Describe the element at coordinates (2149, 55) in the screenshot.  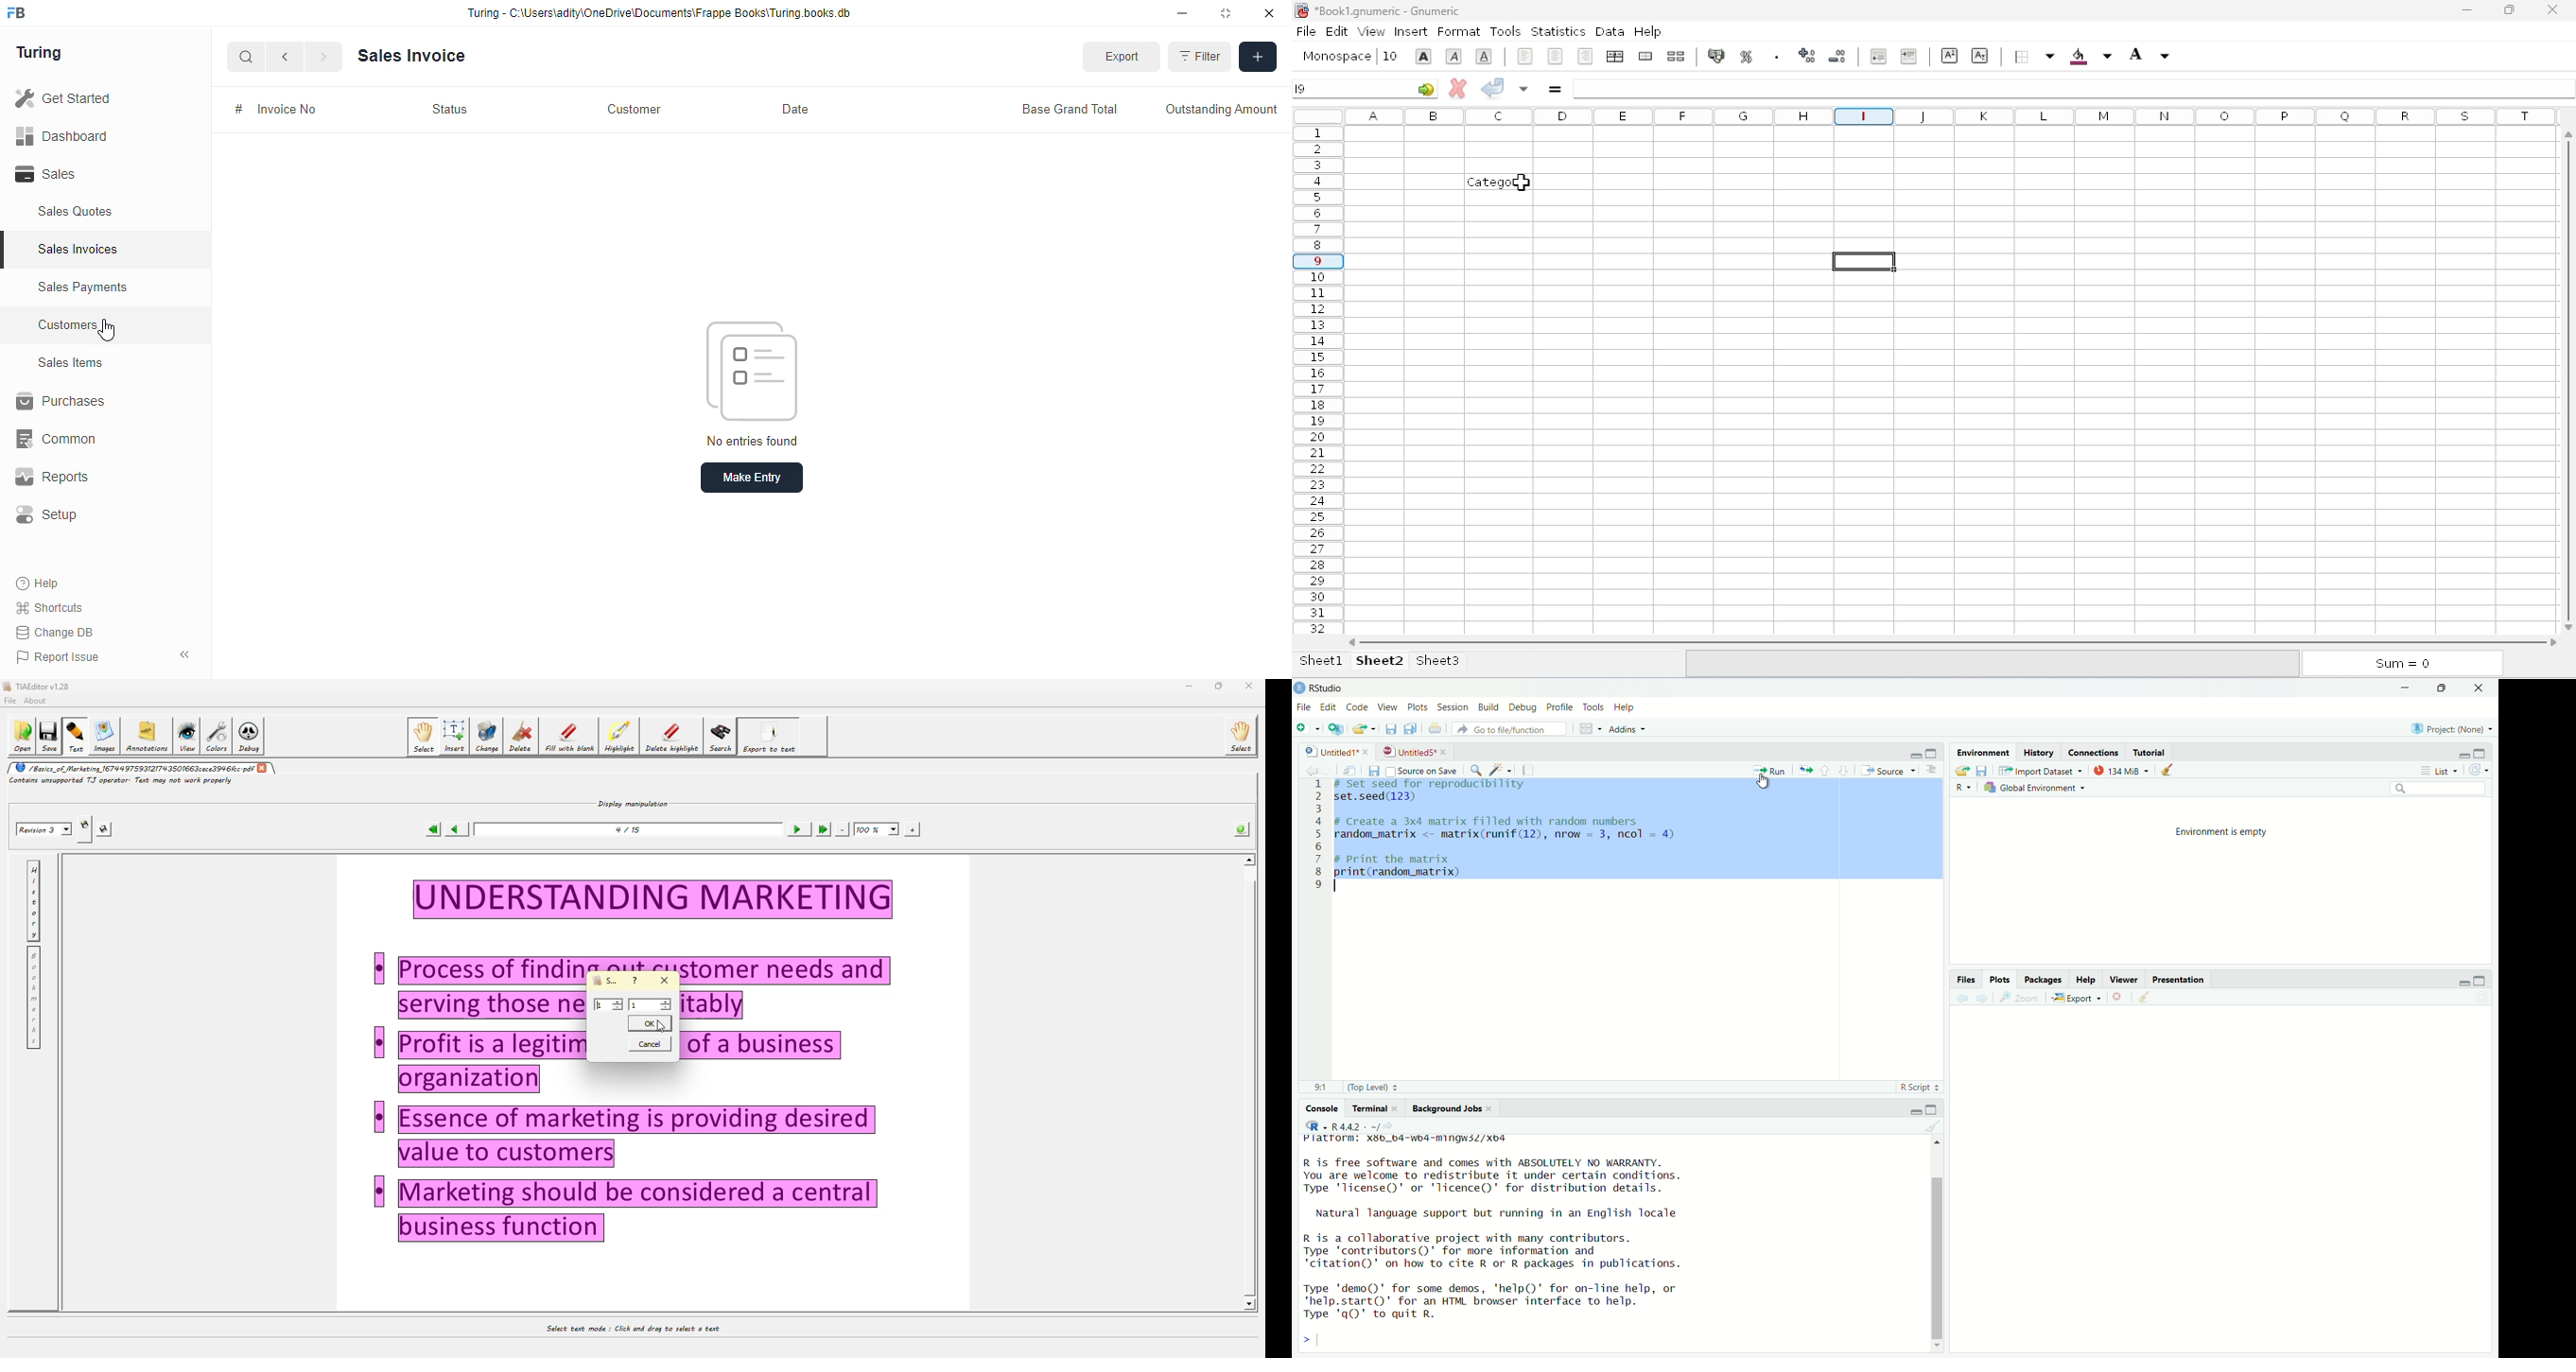
I see `foreground` at that location.